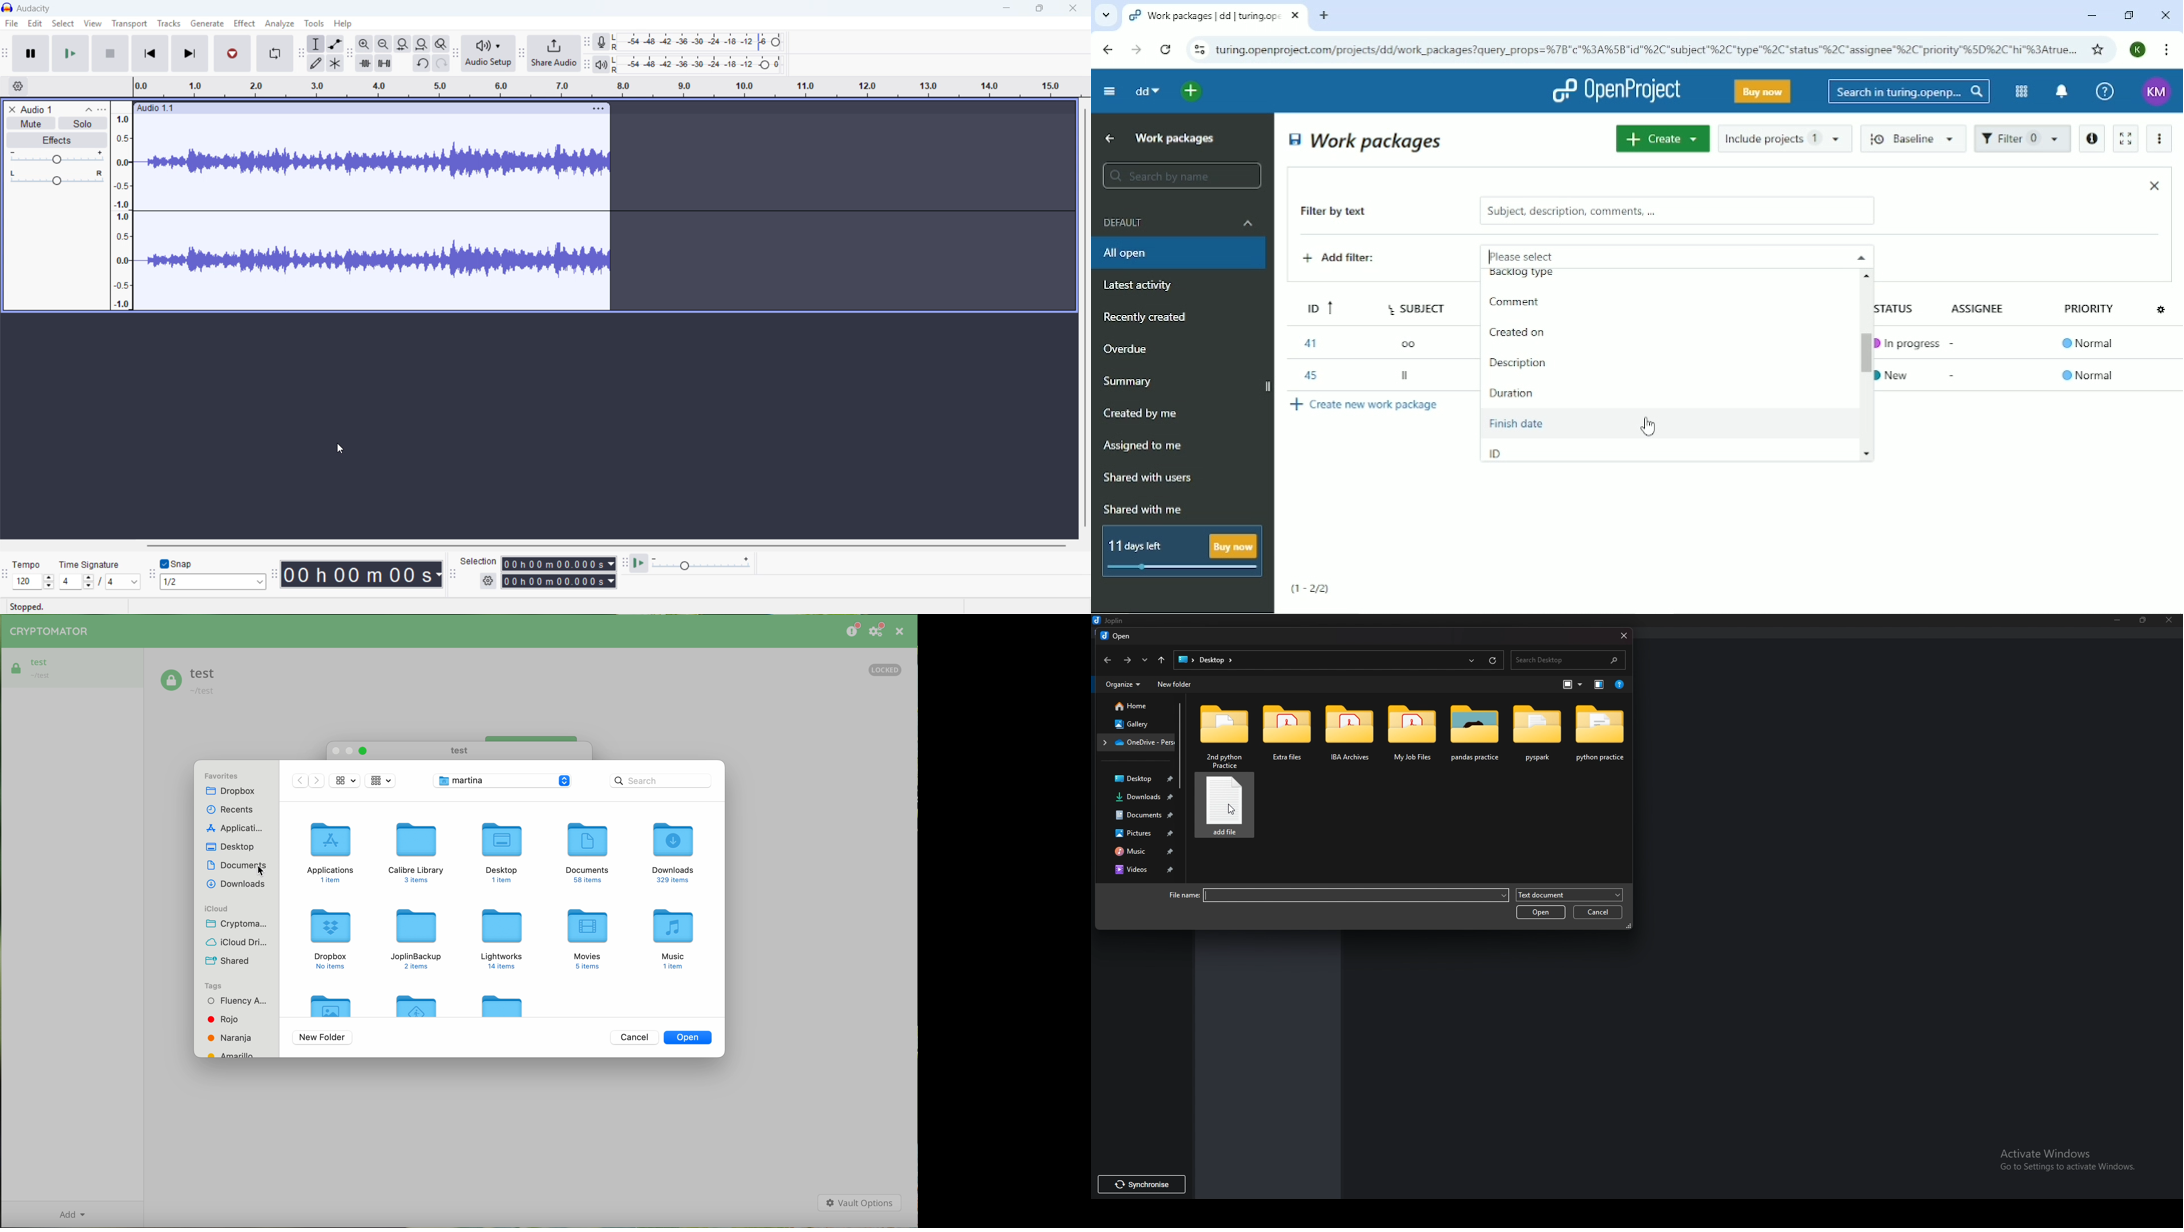 This screenshot has height=1232, width=2184. What do you see at coordinates (2105, 92) in the screenshot?
I see `Help` at bounding box center [2105, 92].